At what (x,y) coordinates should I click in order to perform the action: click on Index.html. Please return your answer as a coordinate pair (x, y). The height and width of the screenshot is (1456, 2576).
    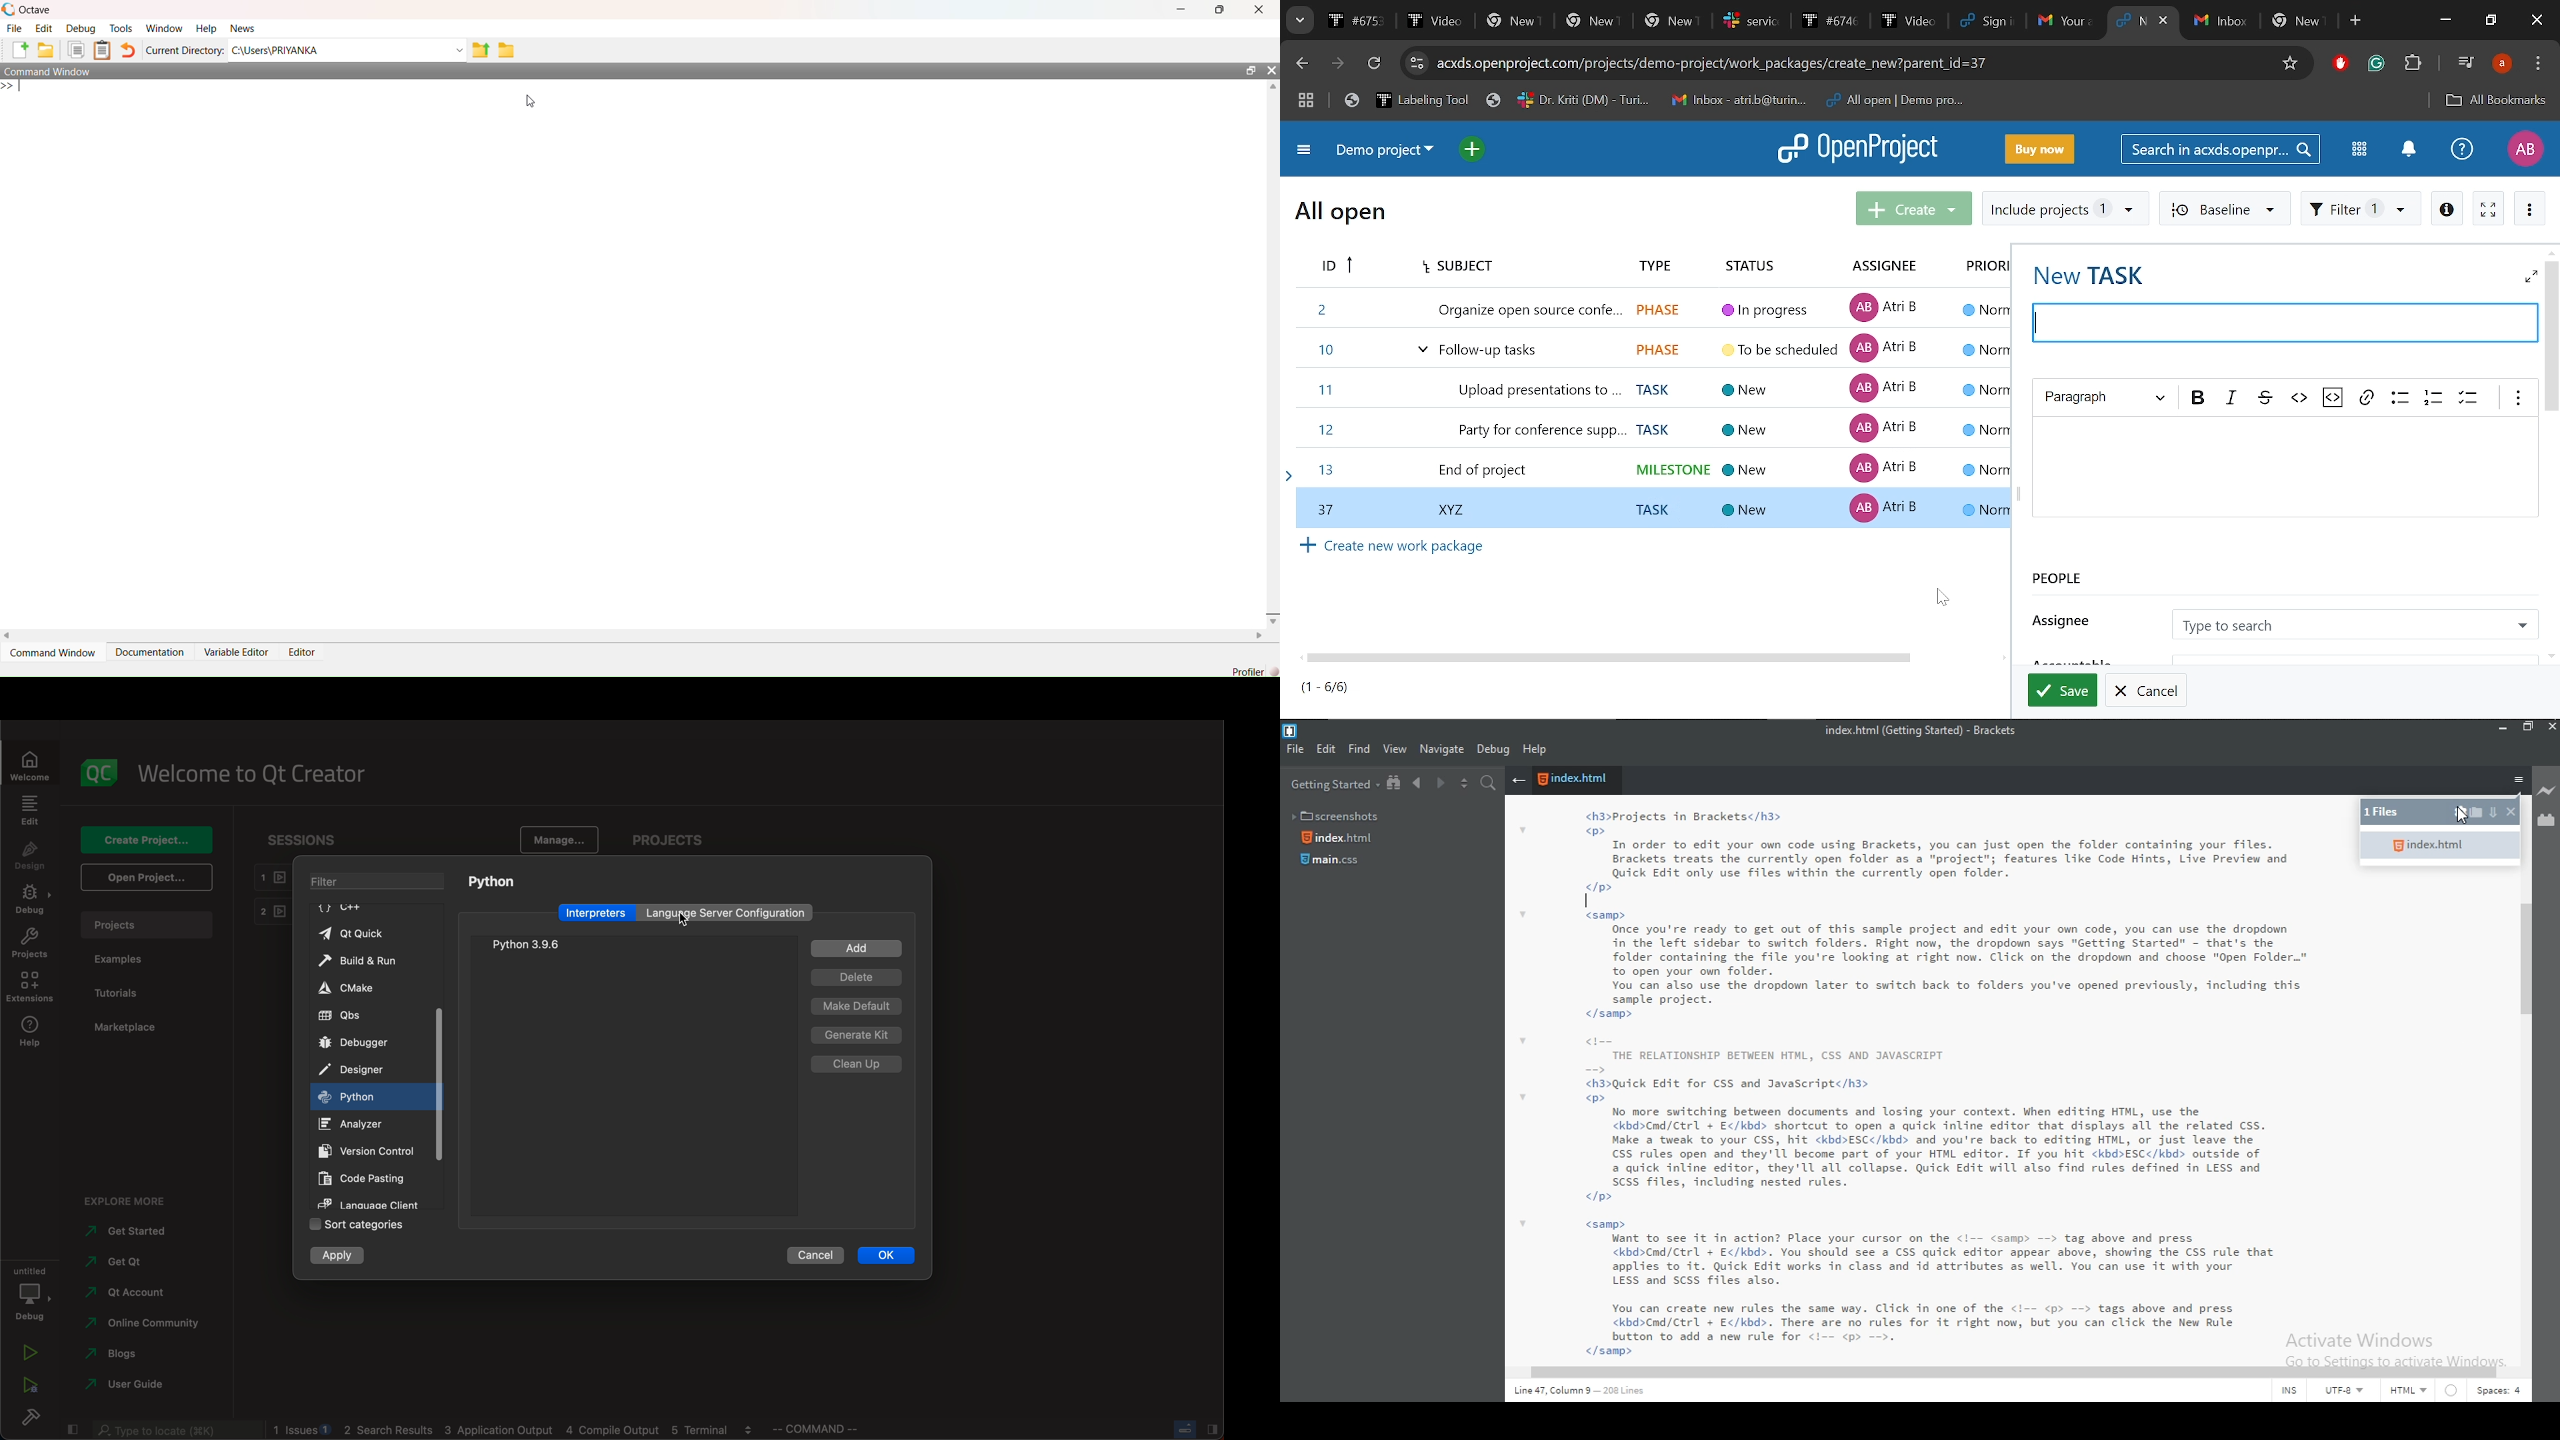
    Looking at the image, I should click on (1340, 838).